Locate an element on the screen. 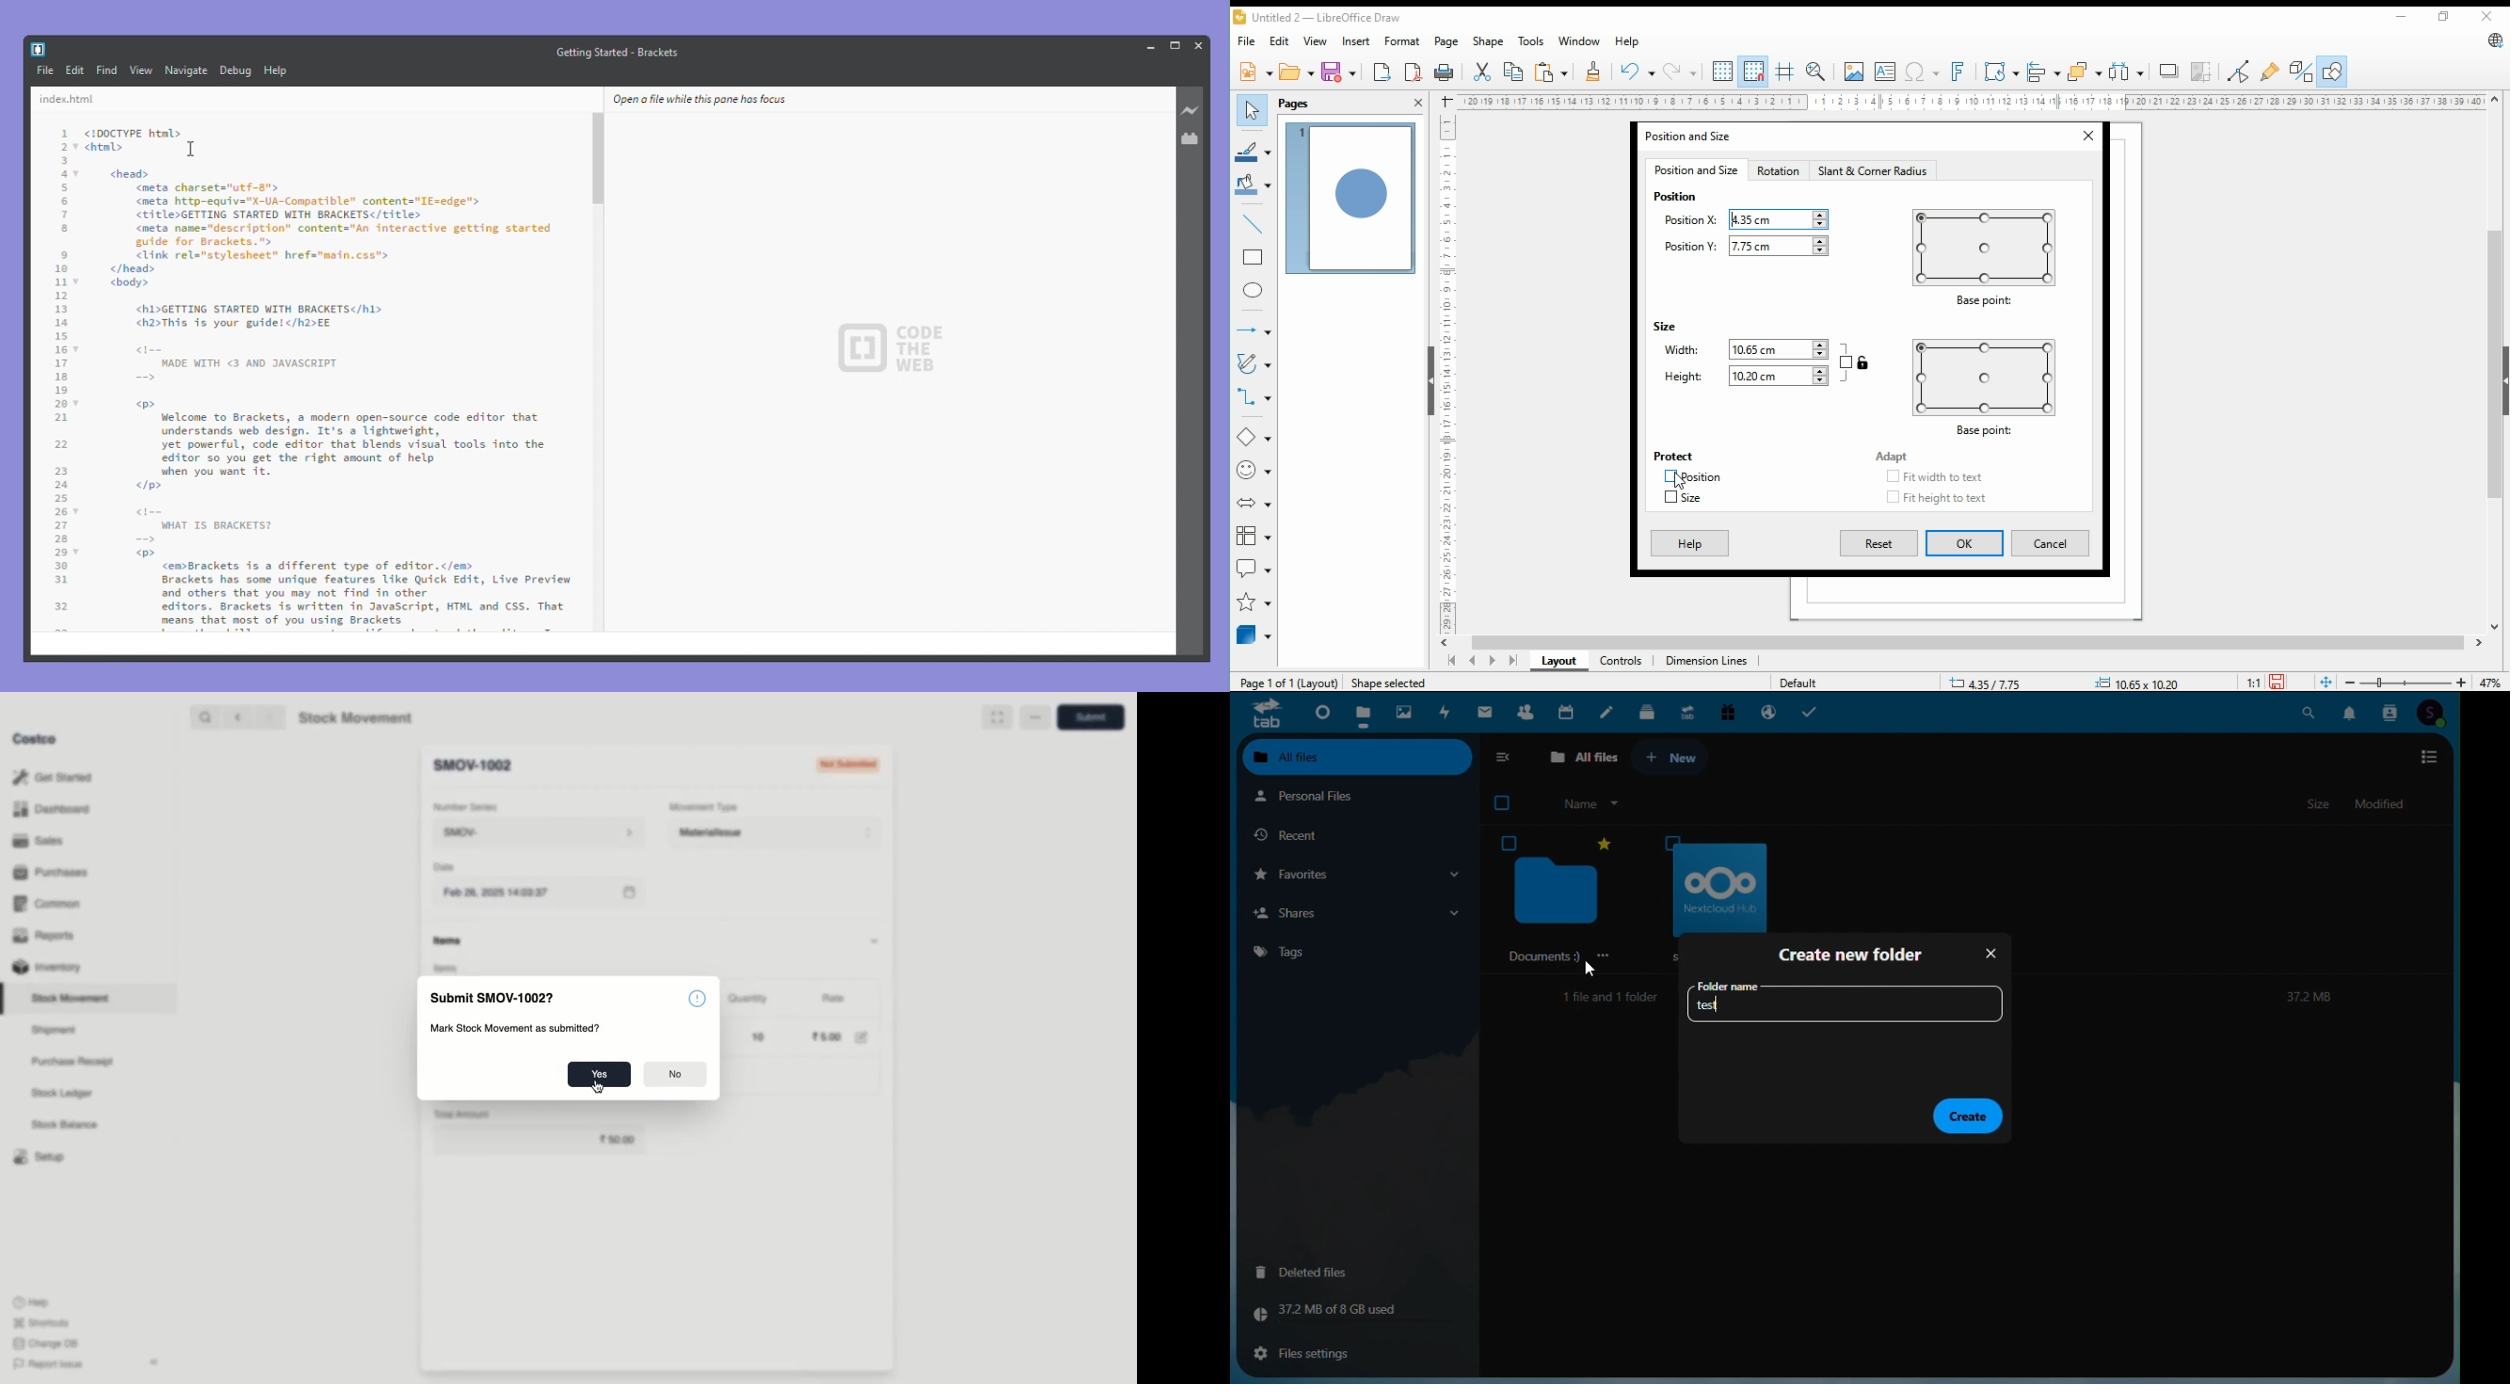 This screenshot has height=1400, width=2520. SMOV- is located at coordinates (539, 832).